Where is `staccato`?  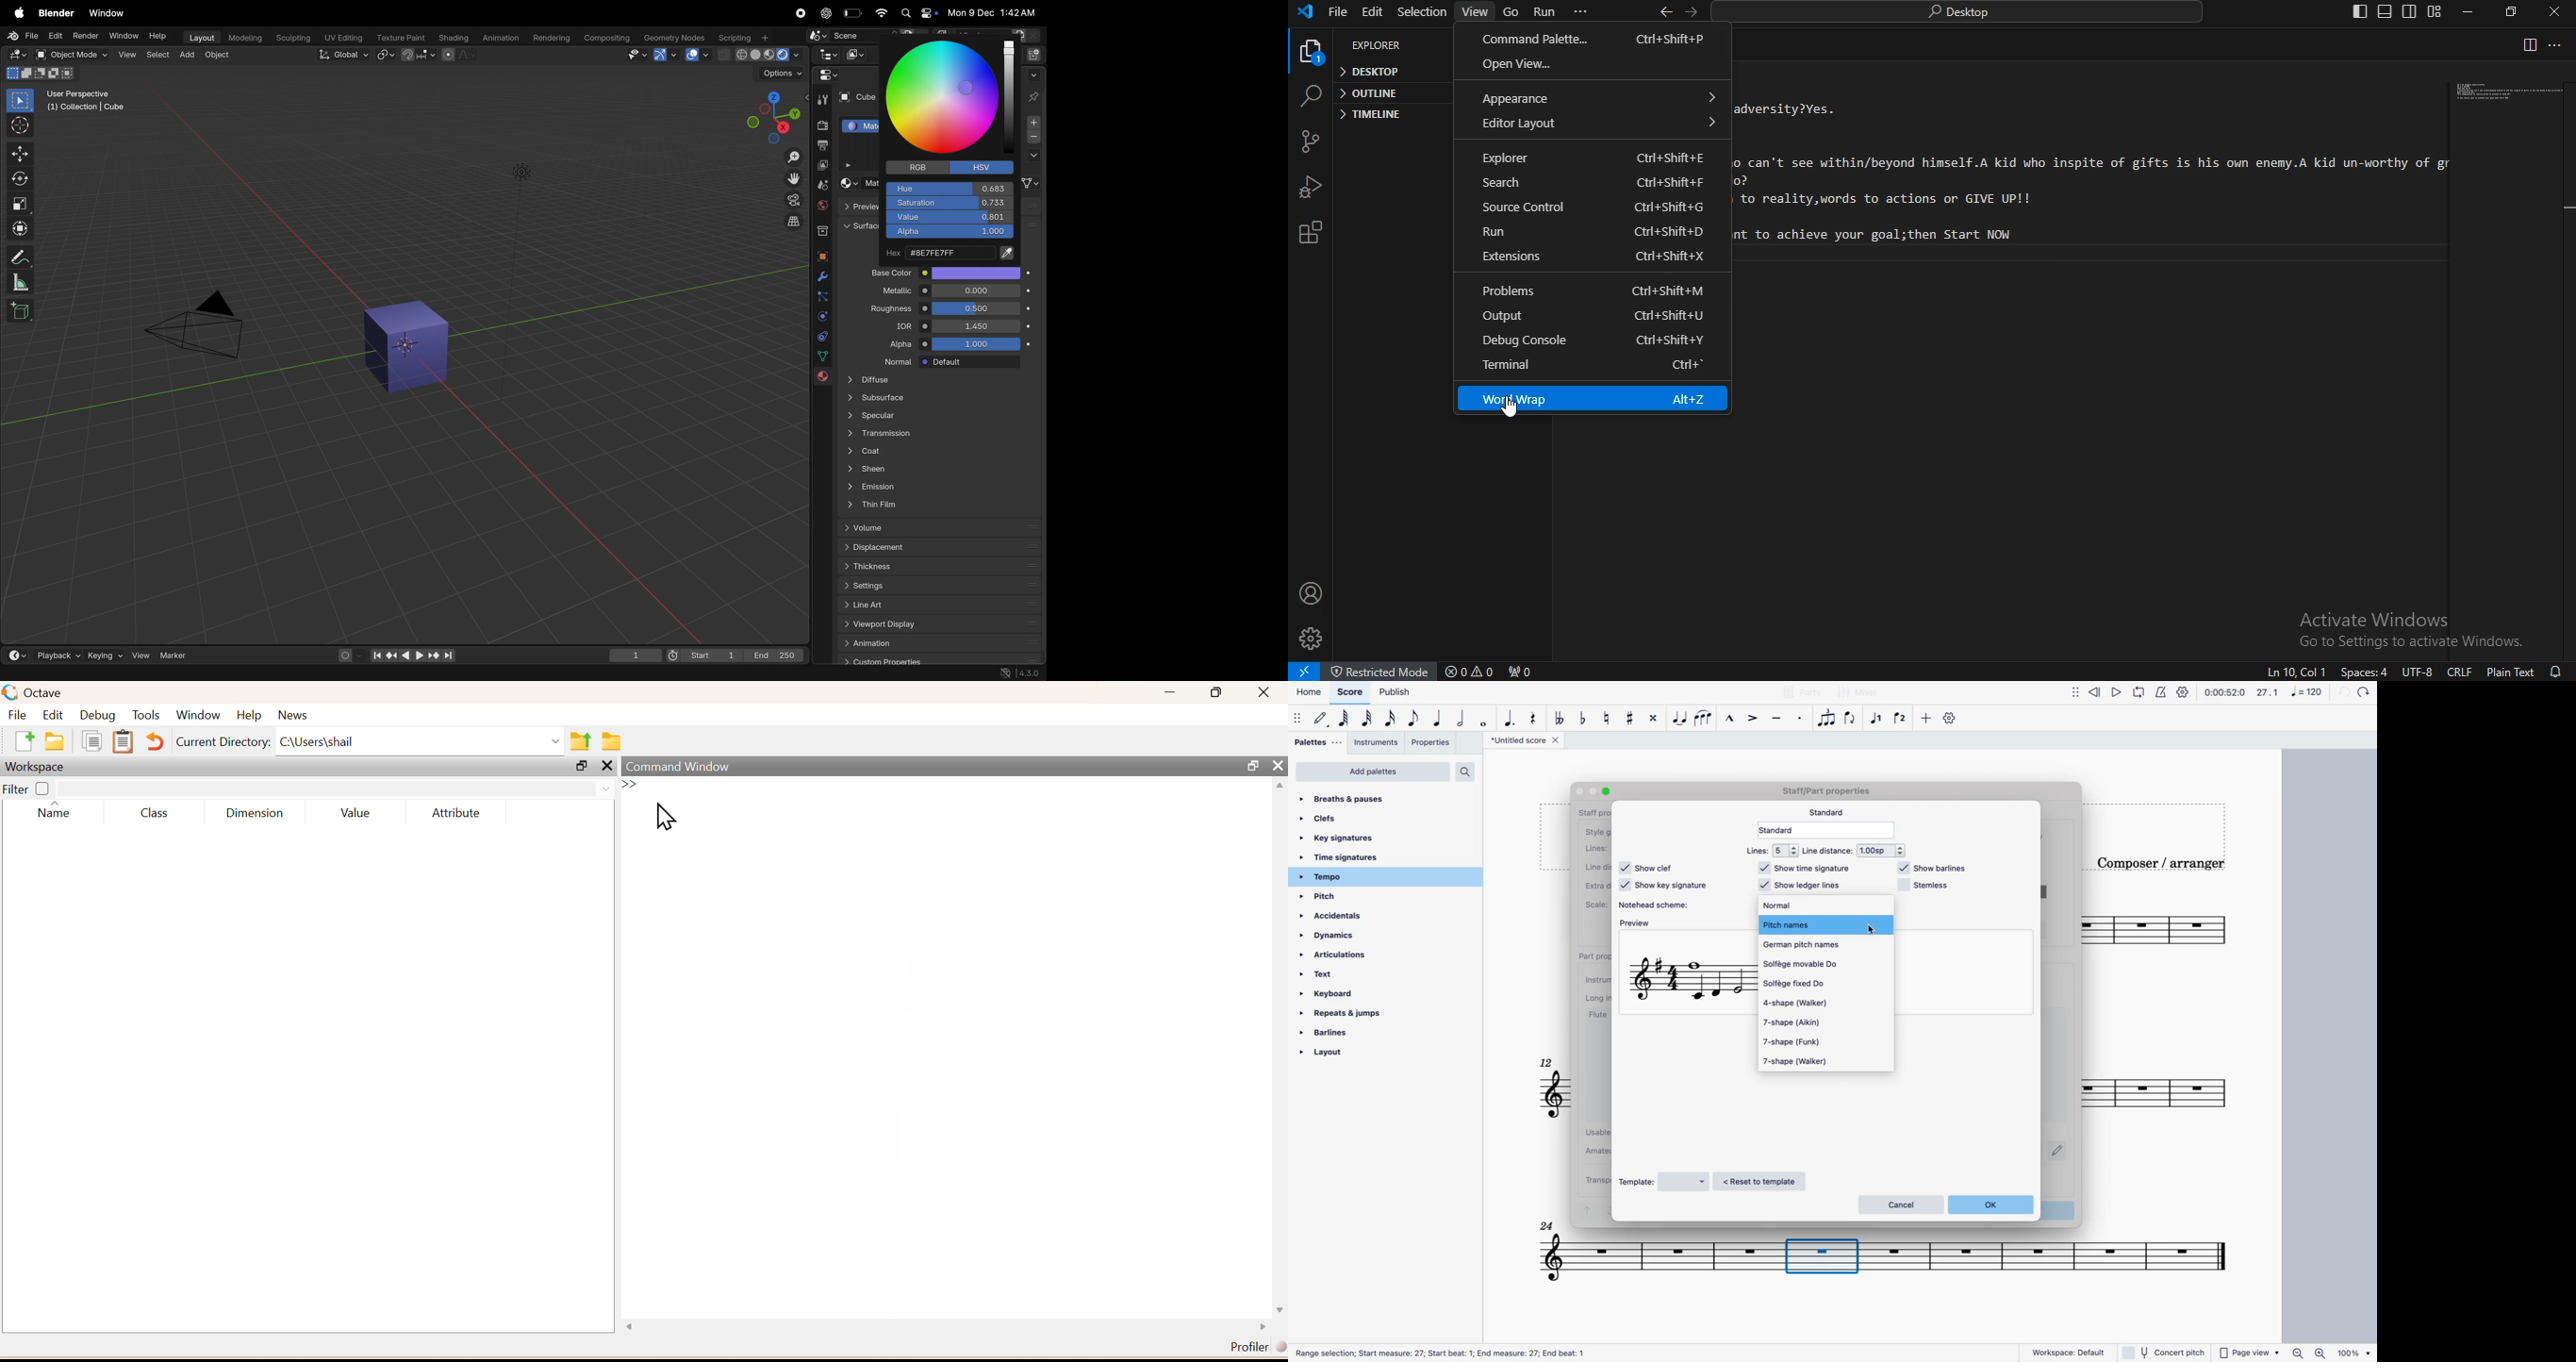 staccato is located at coordinates (1801, 719).